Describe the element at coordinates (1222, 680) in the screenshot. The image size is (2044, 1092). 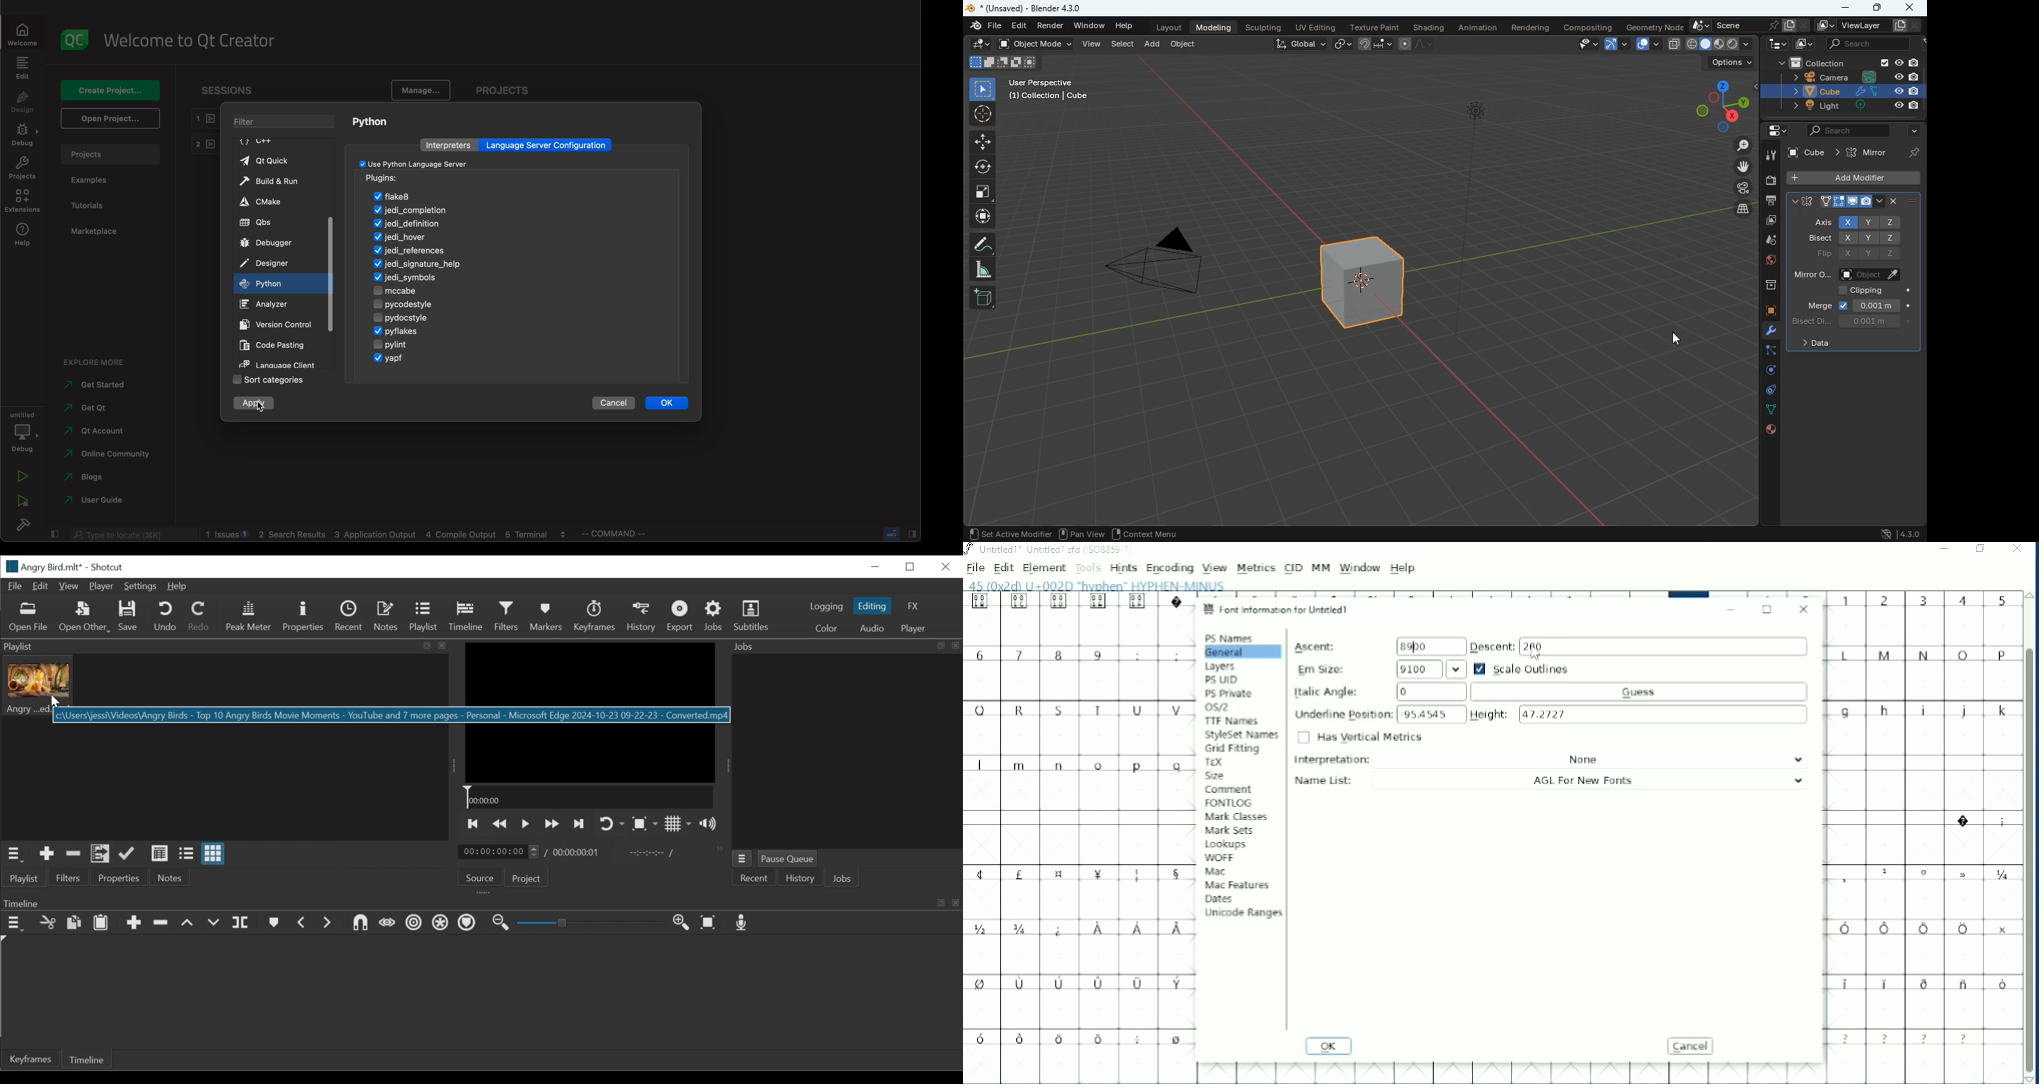
I see `PS UID` at that location.